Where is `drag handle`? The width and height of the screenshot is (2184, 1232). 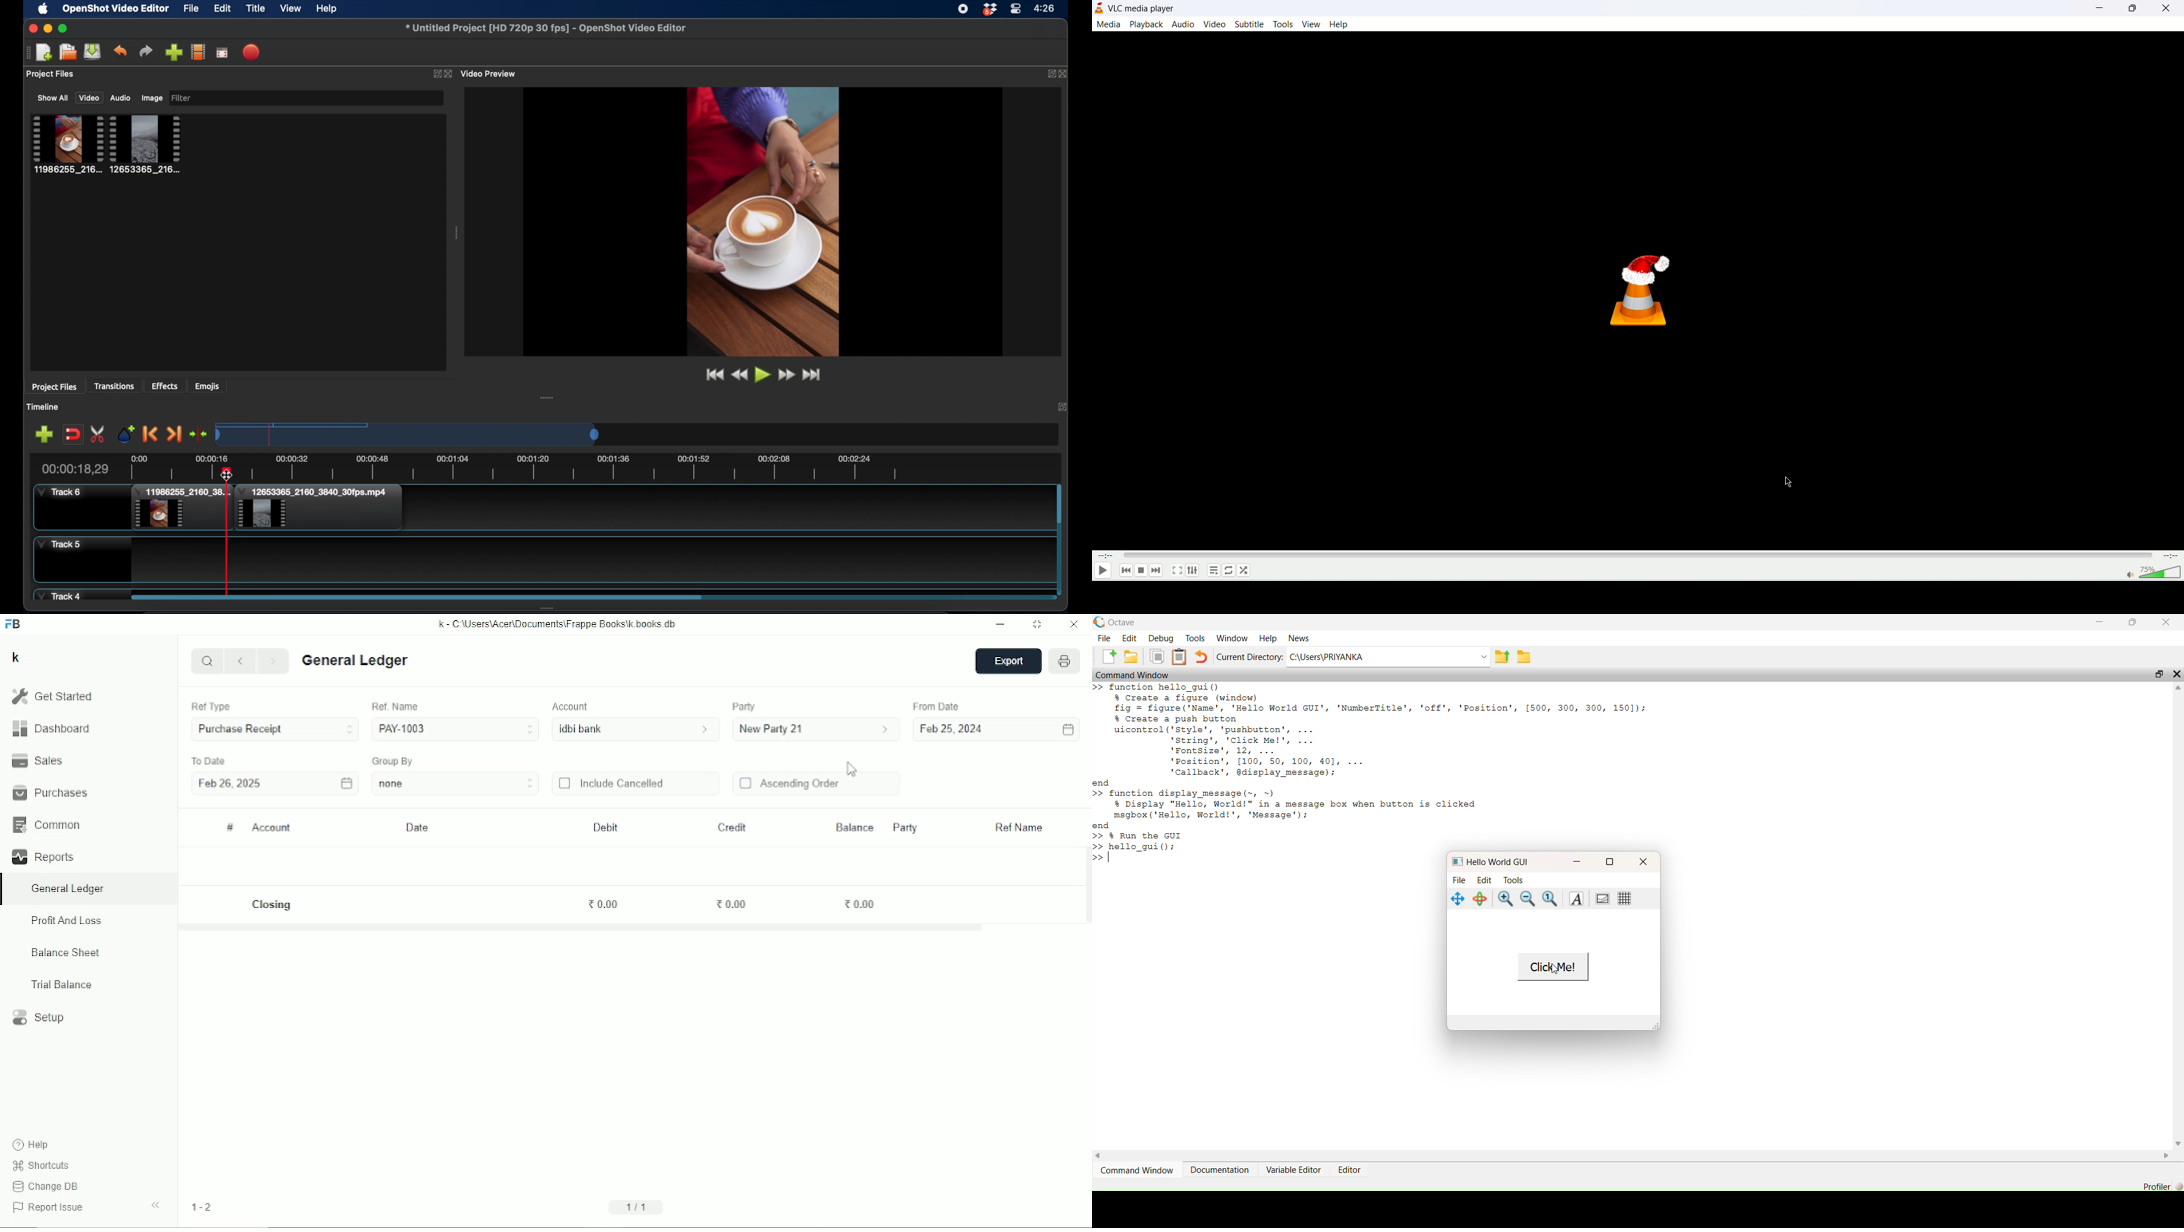
drag handle is located at coordinates (548, 397).